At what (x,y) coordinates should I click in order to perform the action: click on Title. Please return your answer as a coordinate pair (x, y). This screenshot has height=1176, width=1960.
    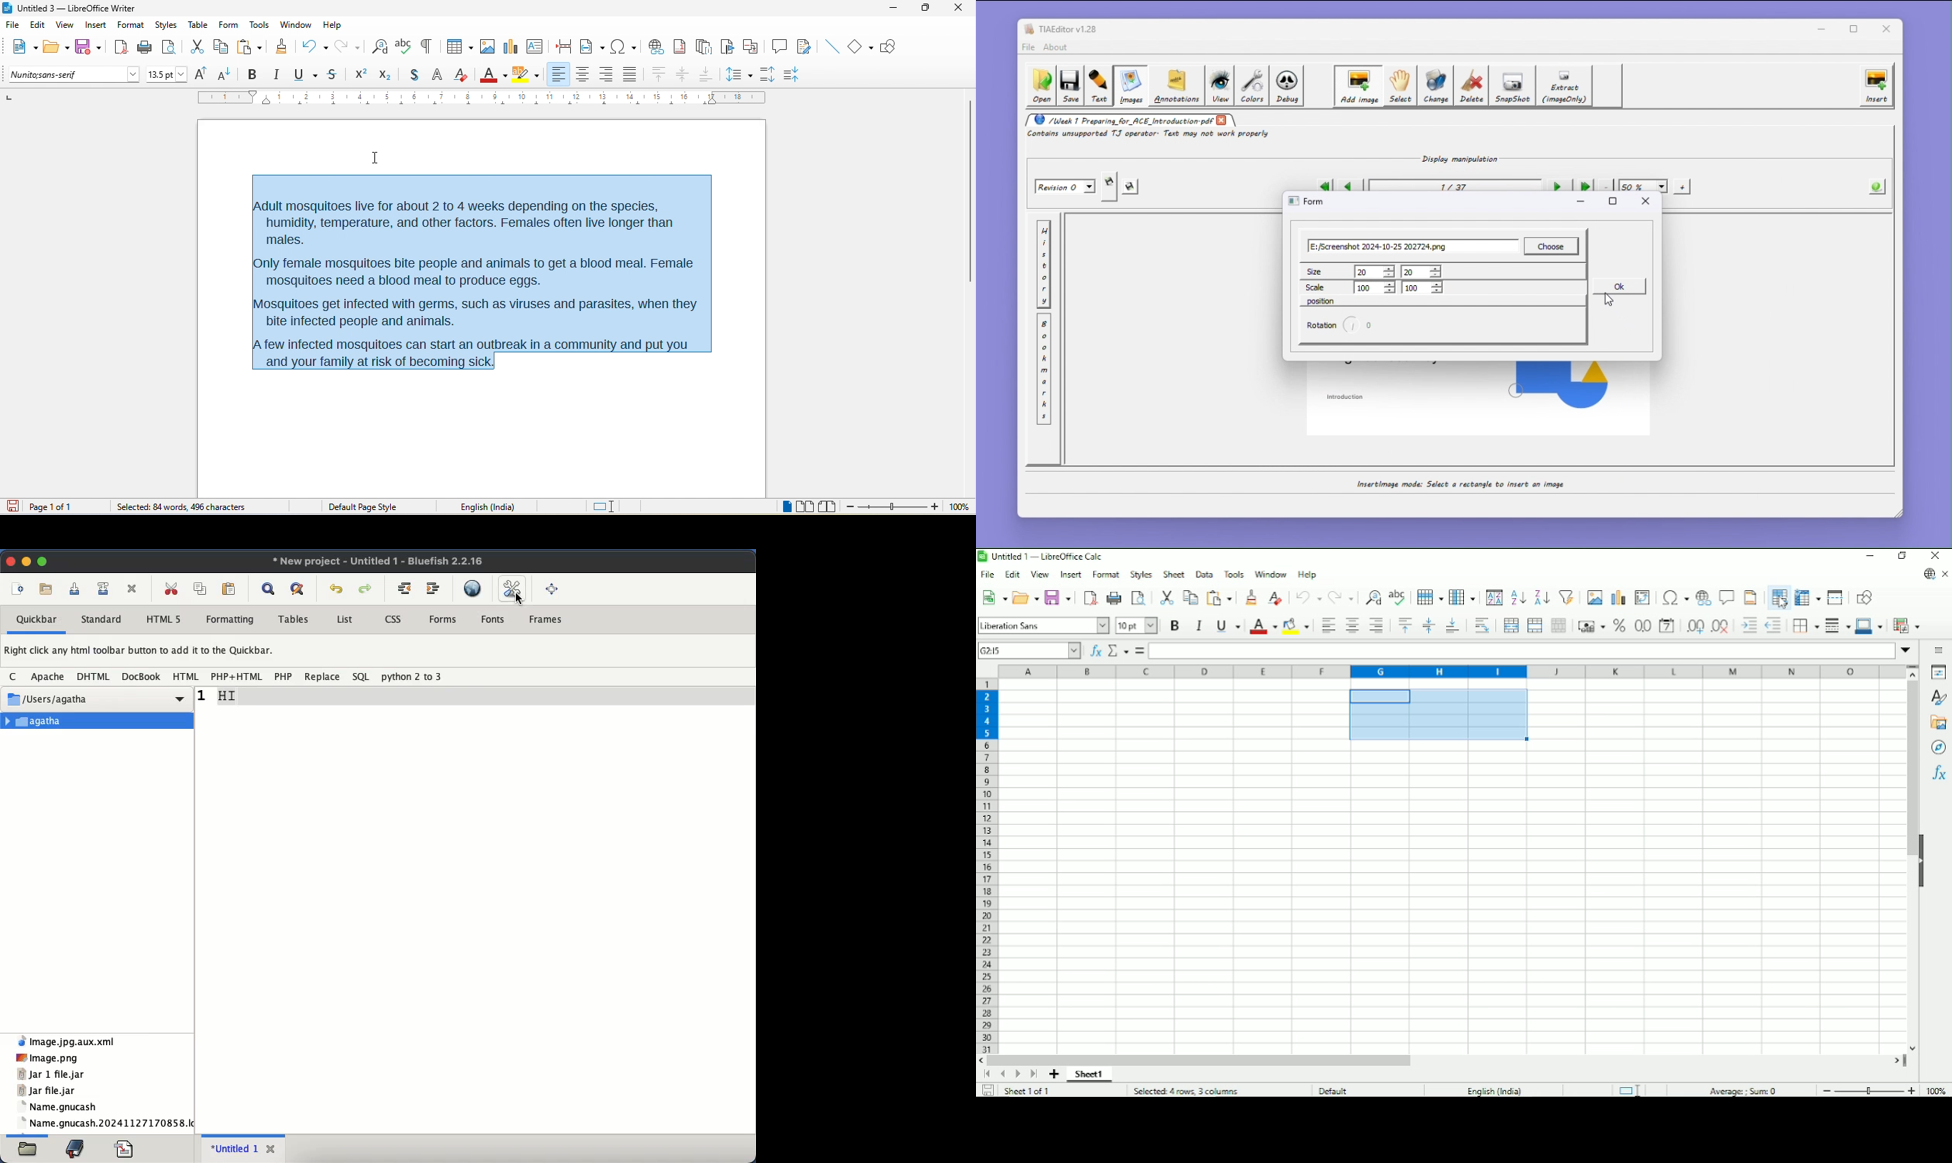
    Looking at the image, I should click on (1044, 557).